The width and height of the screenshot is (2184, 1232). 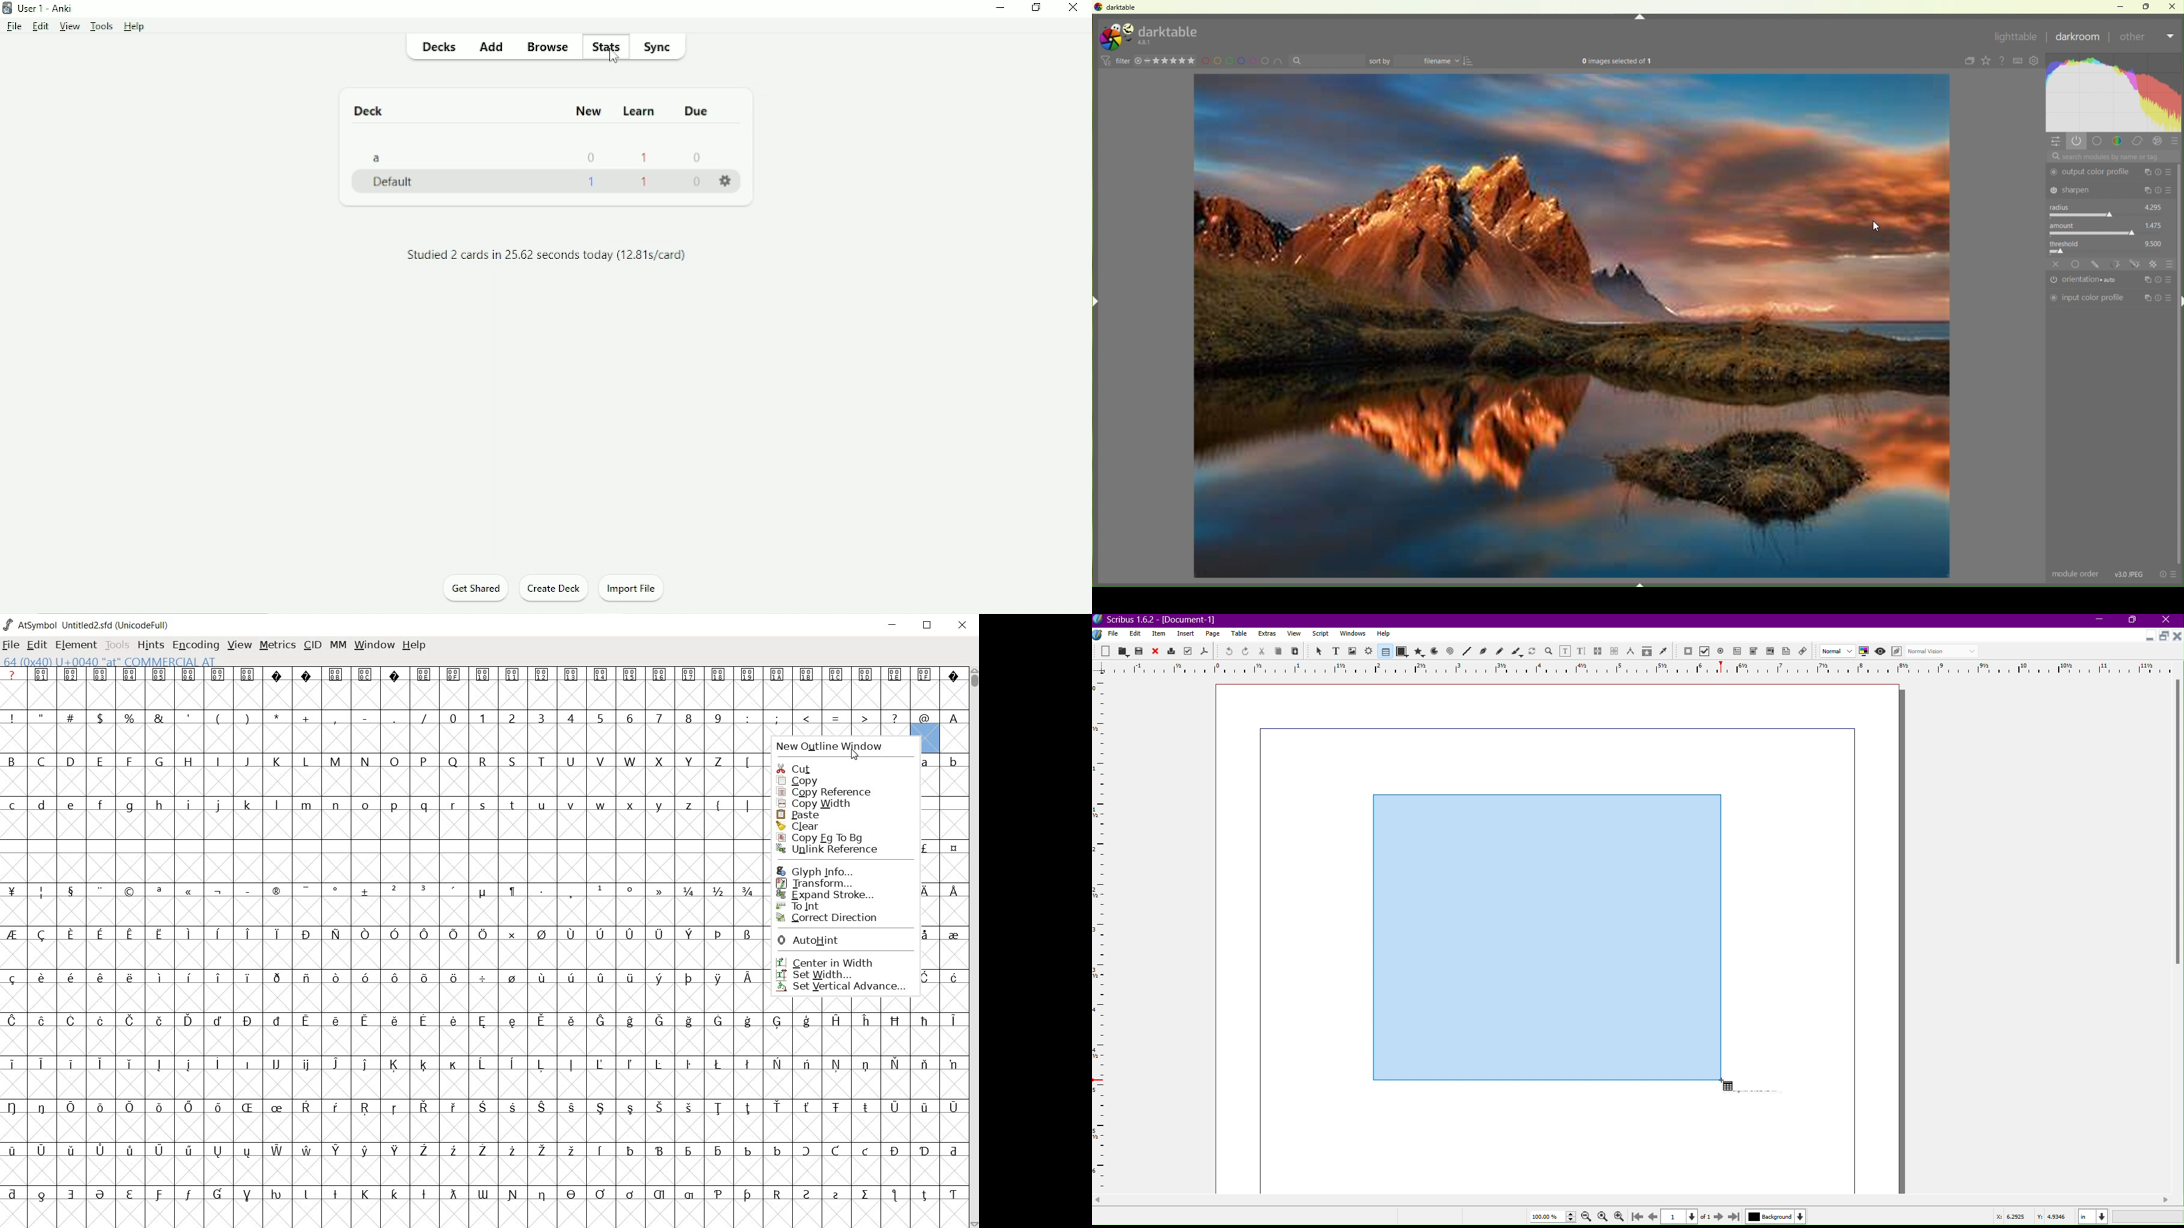 I want to click on Script, so click(x=1320, y=634).